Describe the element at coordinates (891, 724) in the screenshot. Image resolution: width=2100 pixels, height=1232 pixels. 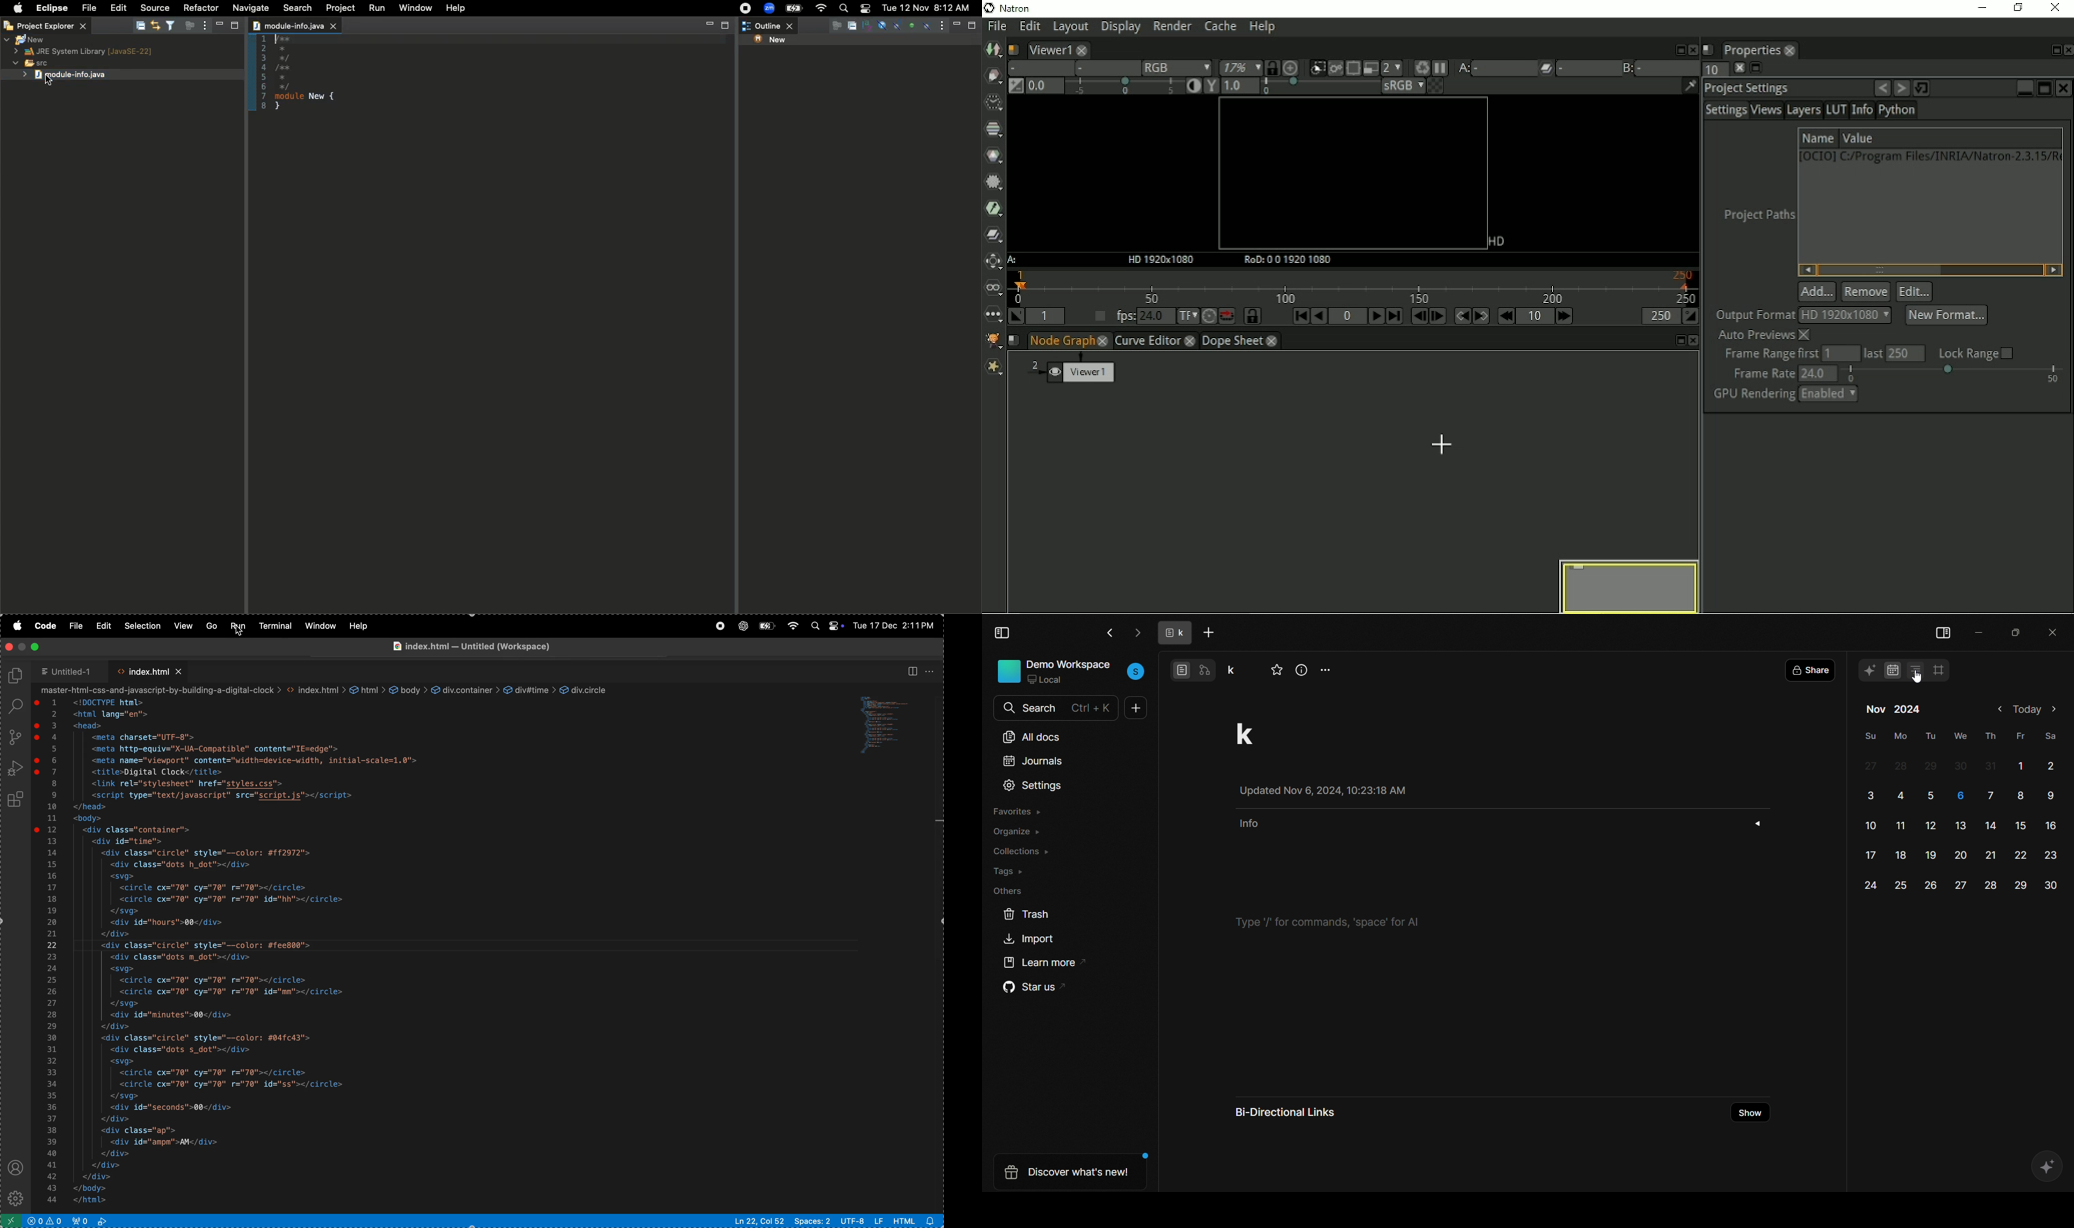
I see `code window ` at that location.